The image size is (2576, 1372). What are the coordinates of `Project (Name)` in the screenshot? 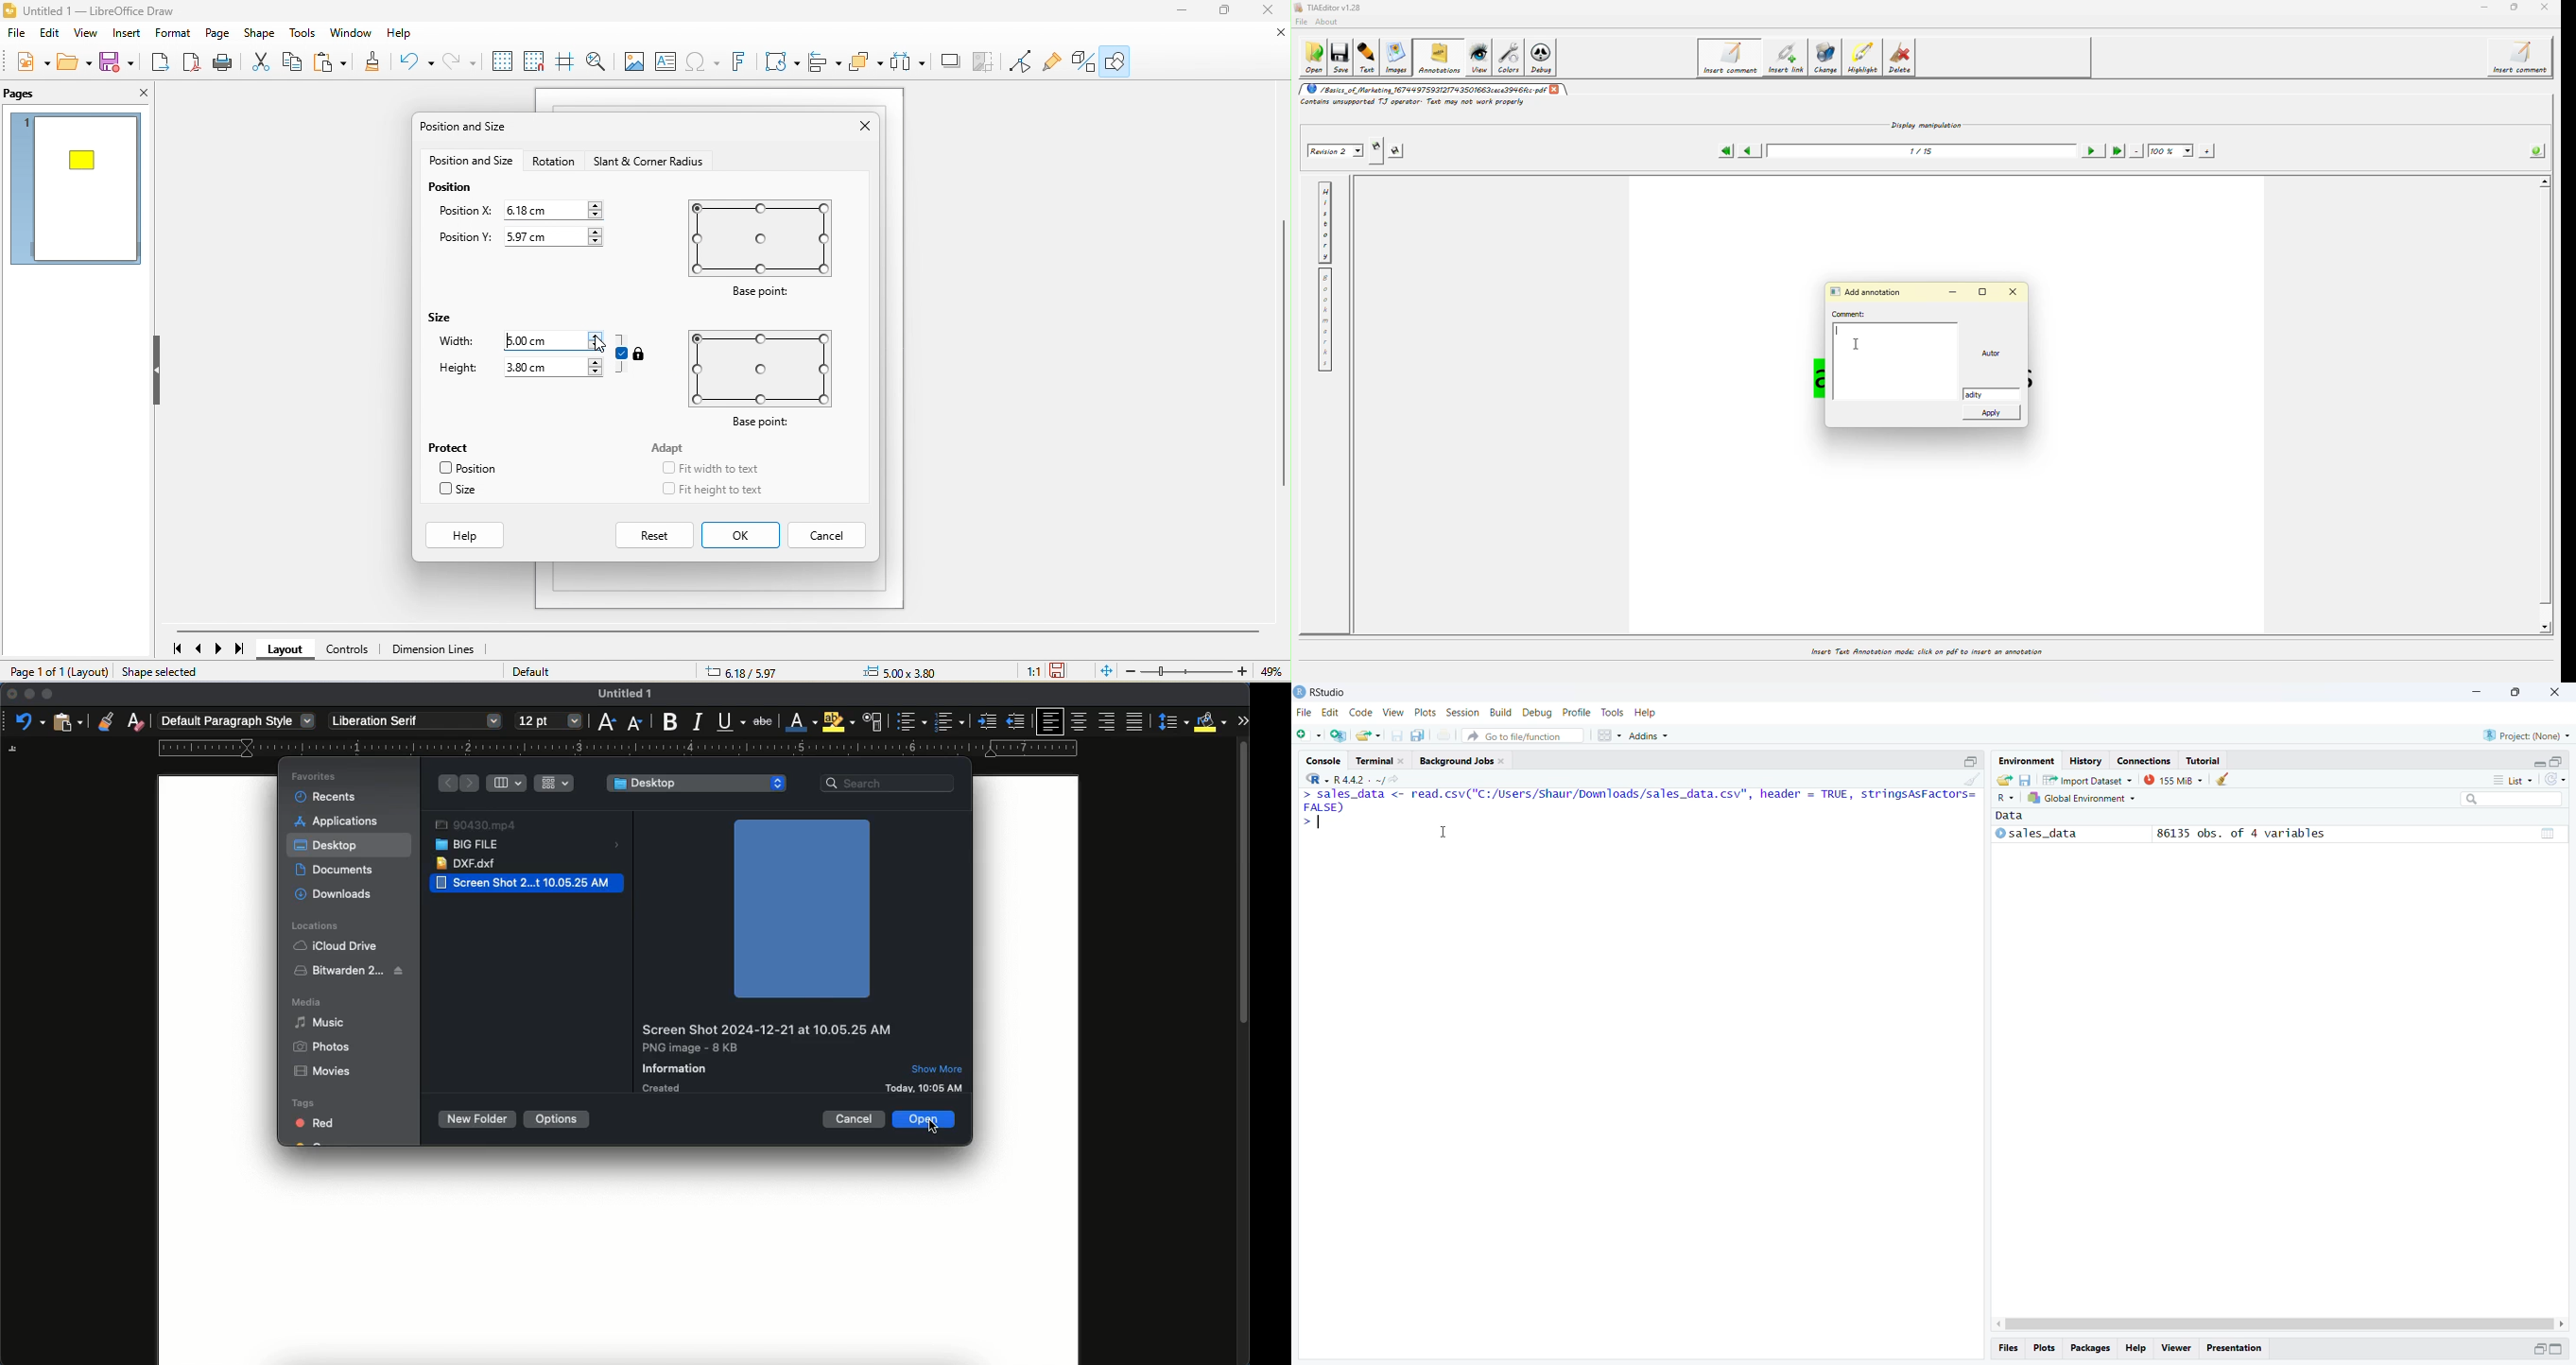 It's located at (2527, 737).